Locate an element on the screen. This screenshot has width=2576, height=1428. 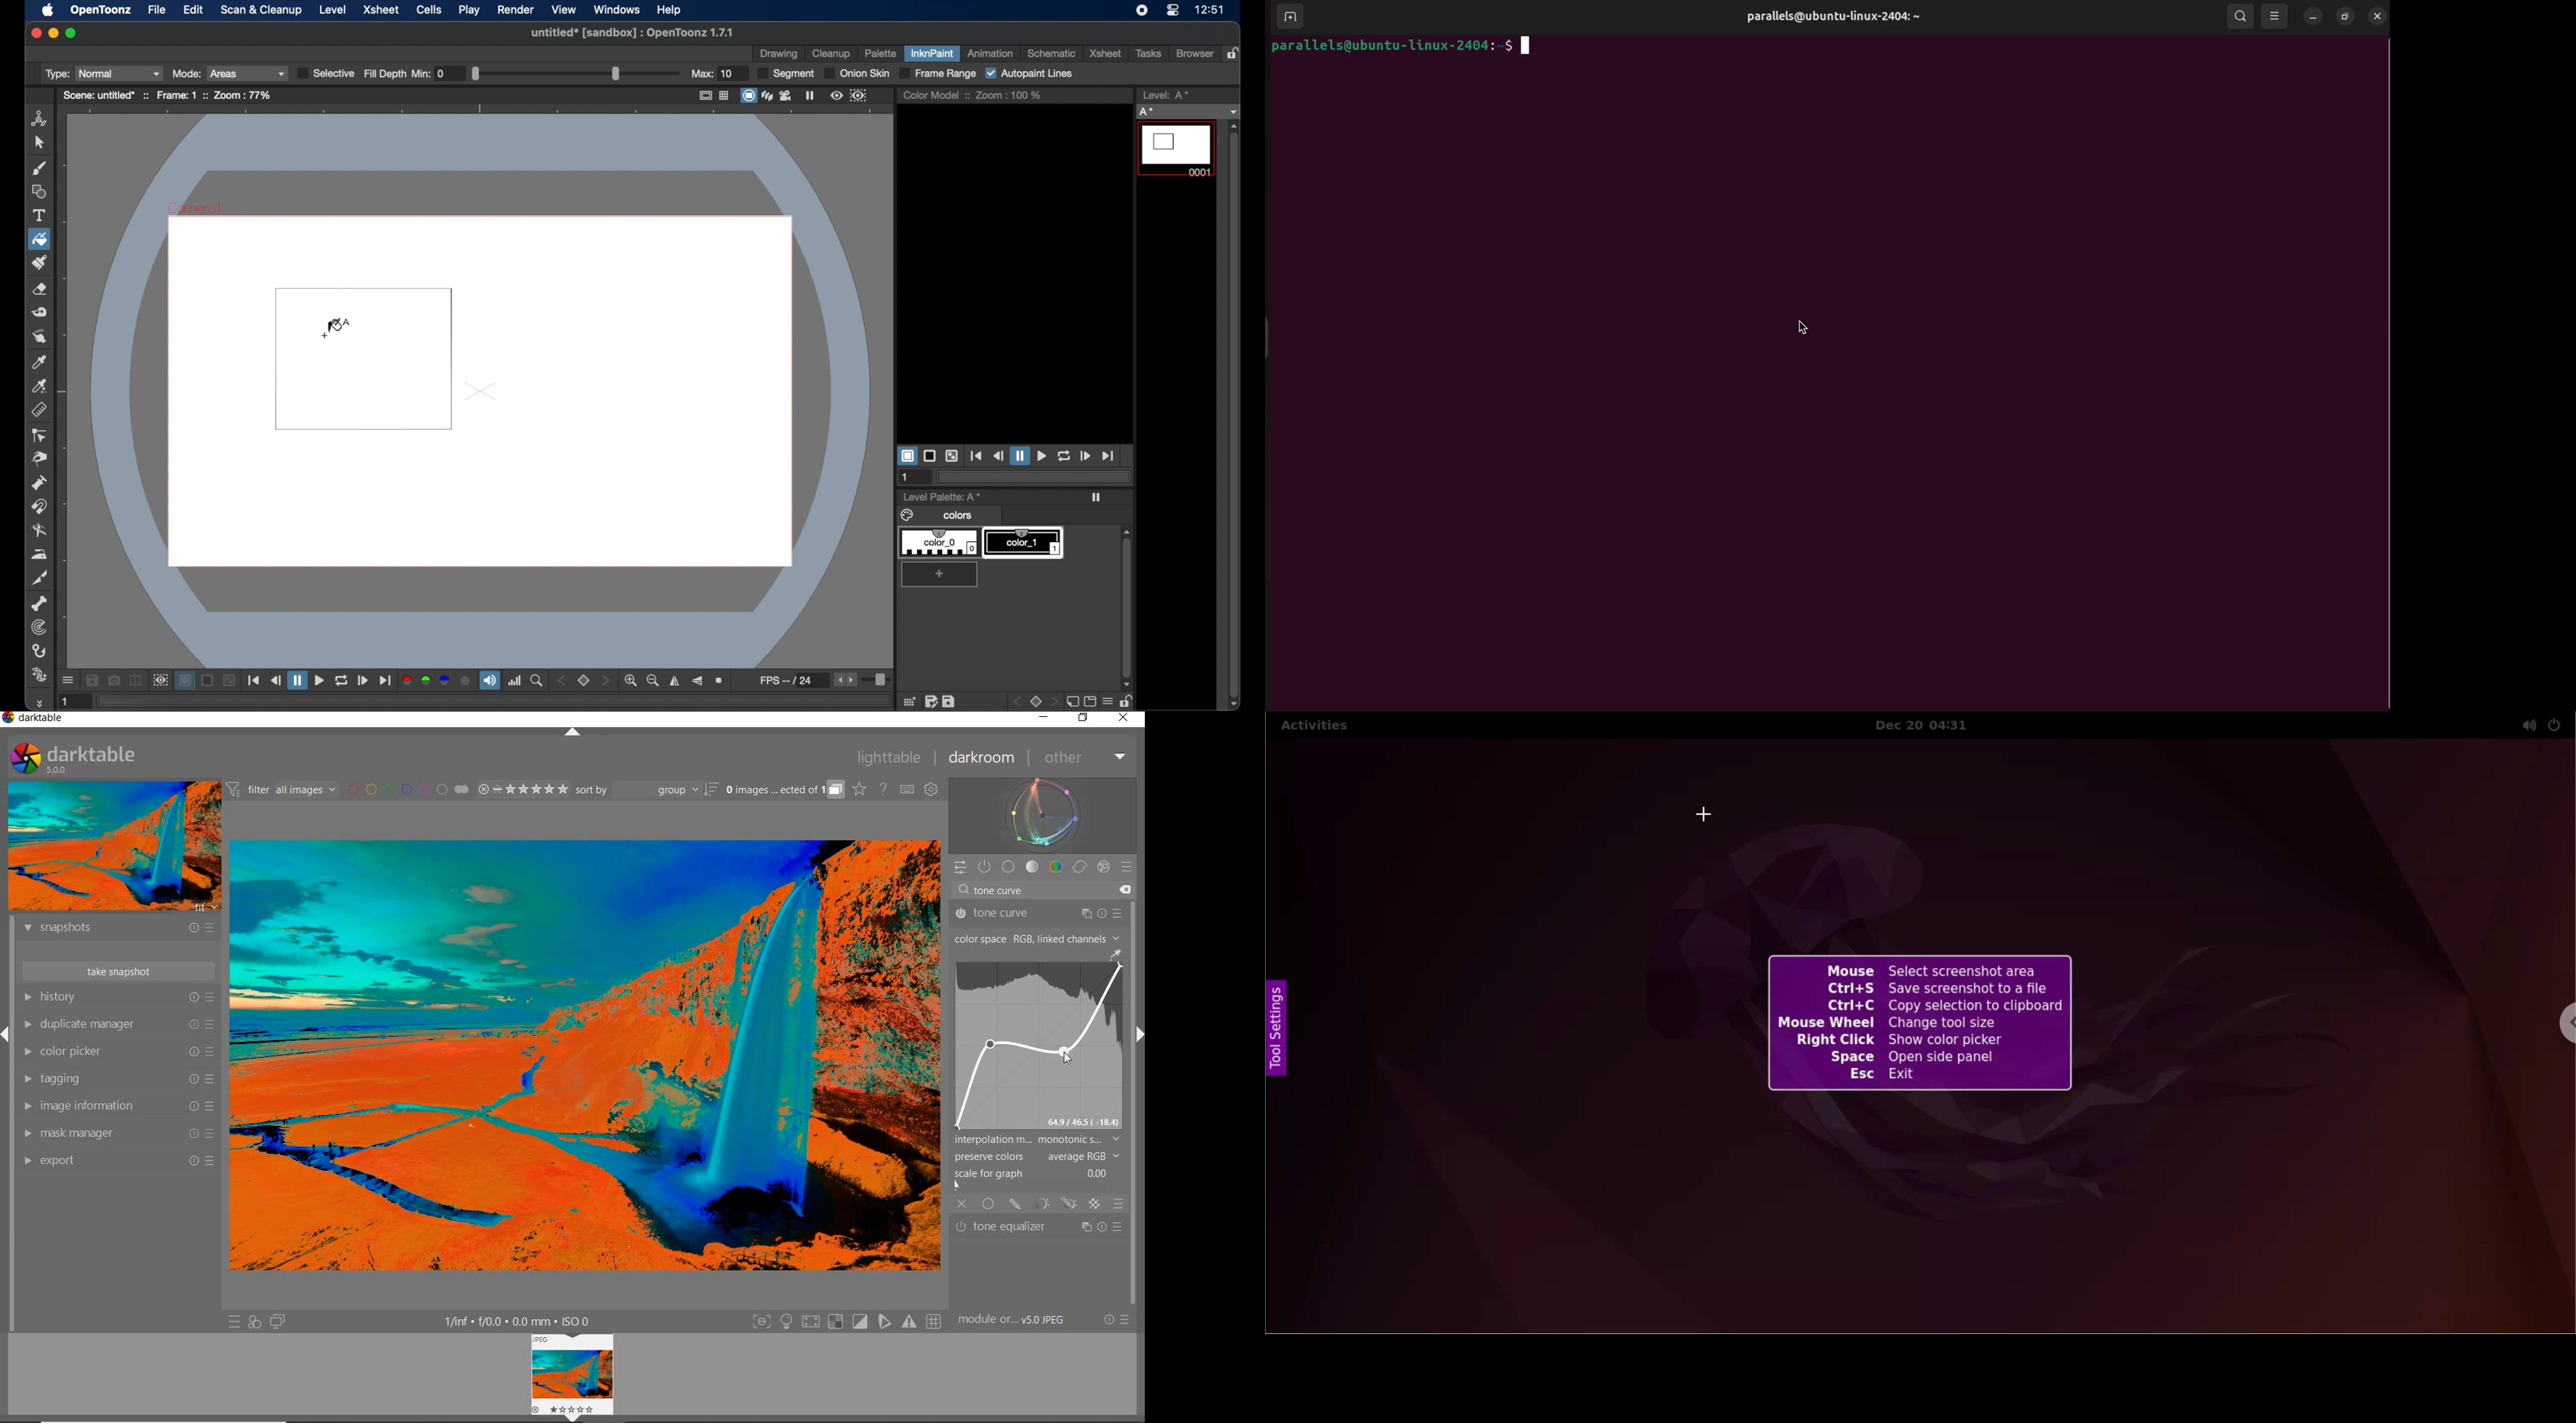
export is located at coordinates (120, 1162).